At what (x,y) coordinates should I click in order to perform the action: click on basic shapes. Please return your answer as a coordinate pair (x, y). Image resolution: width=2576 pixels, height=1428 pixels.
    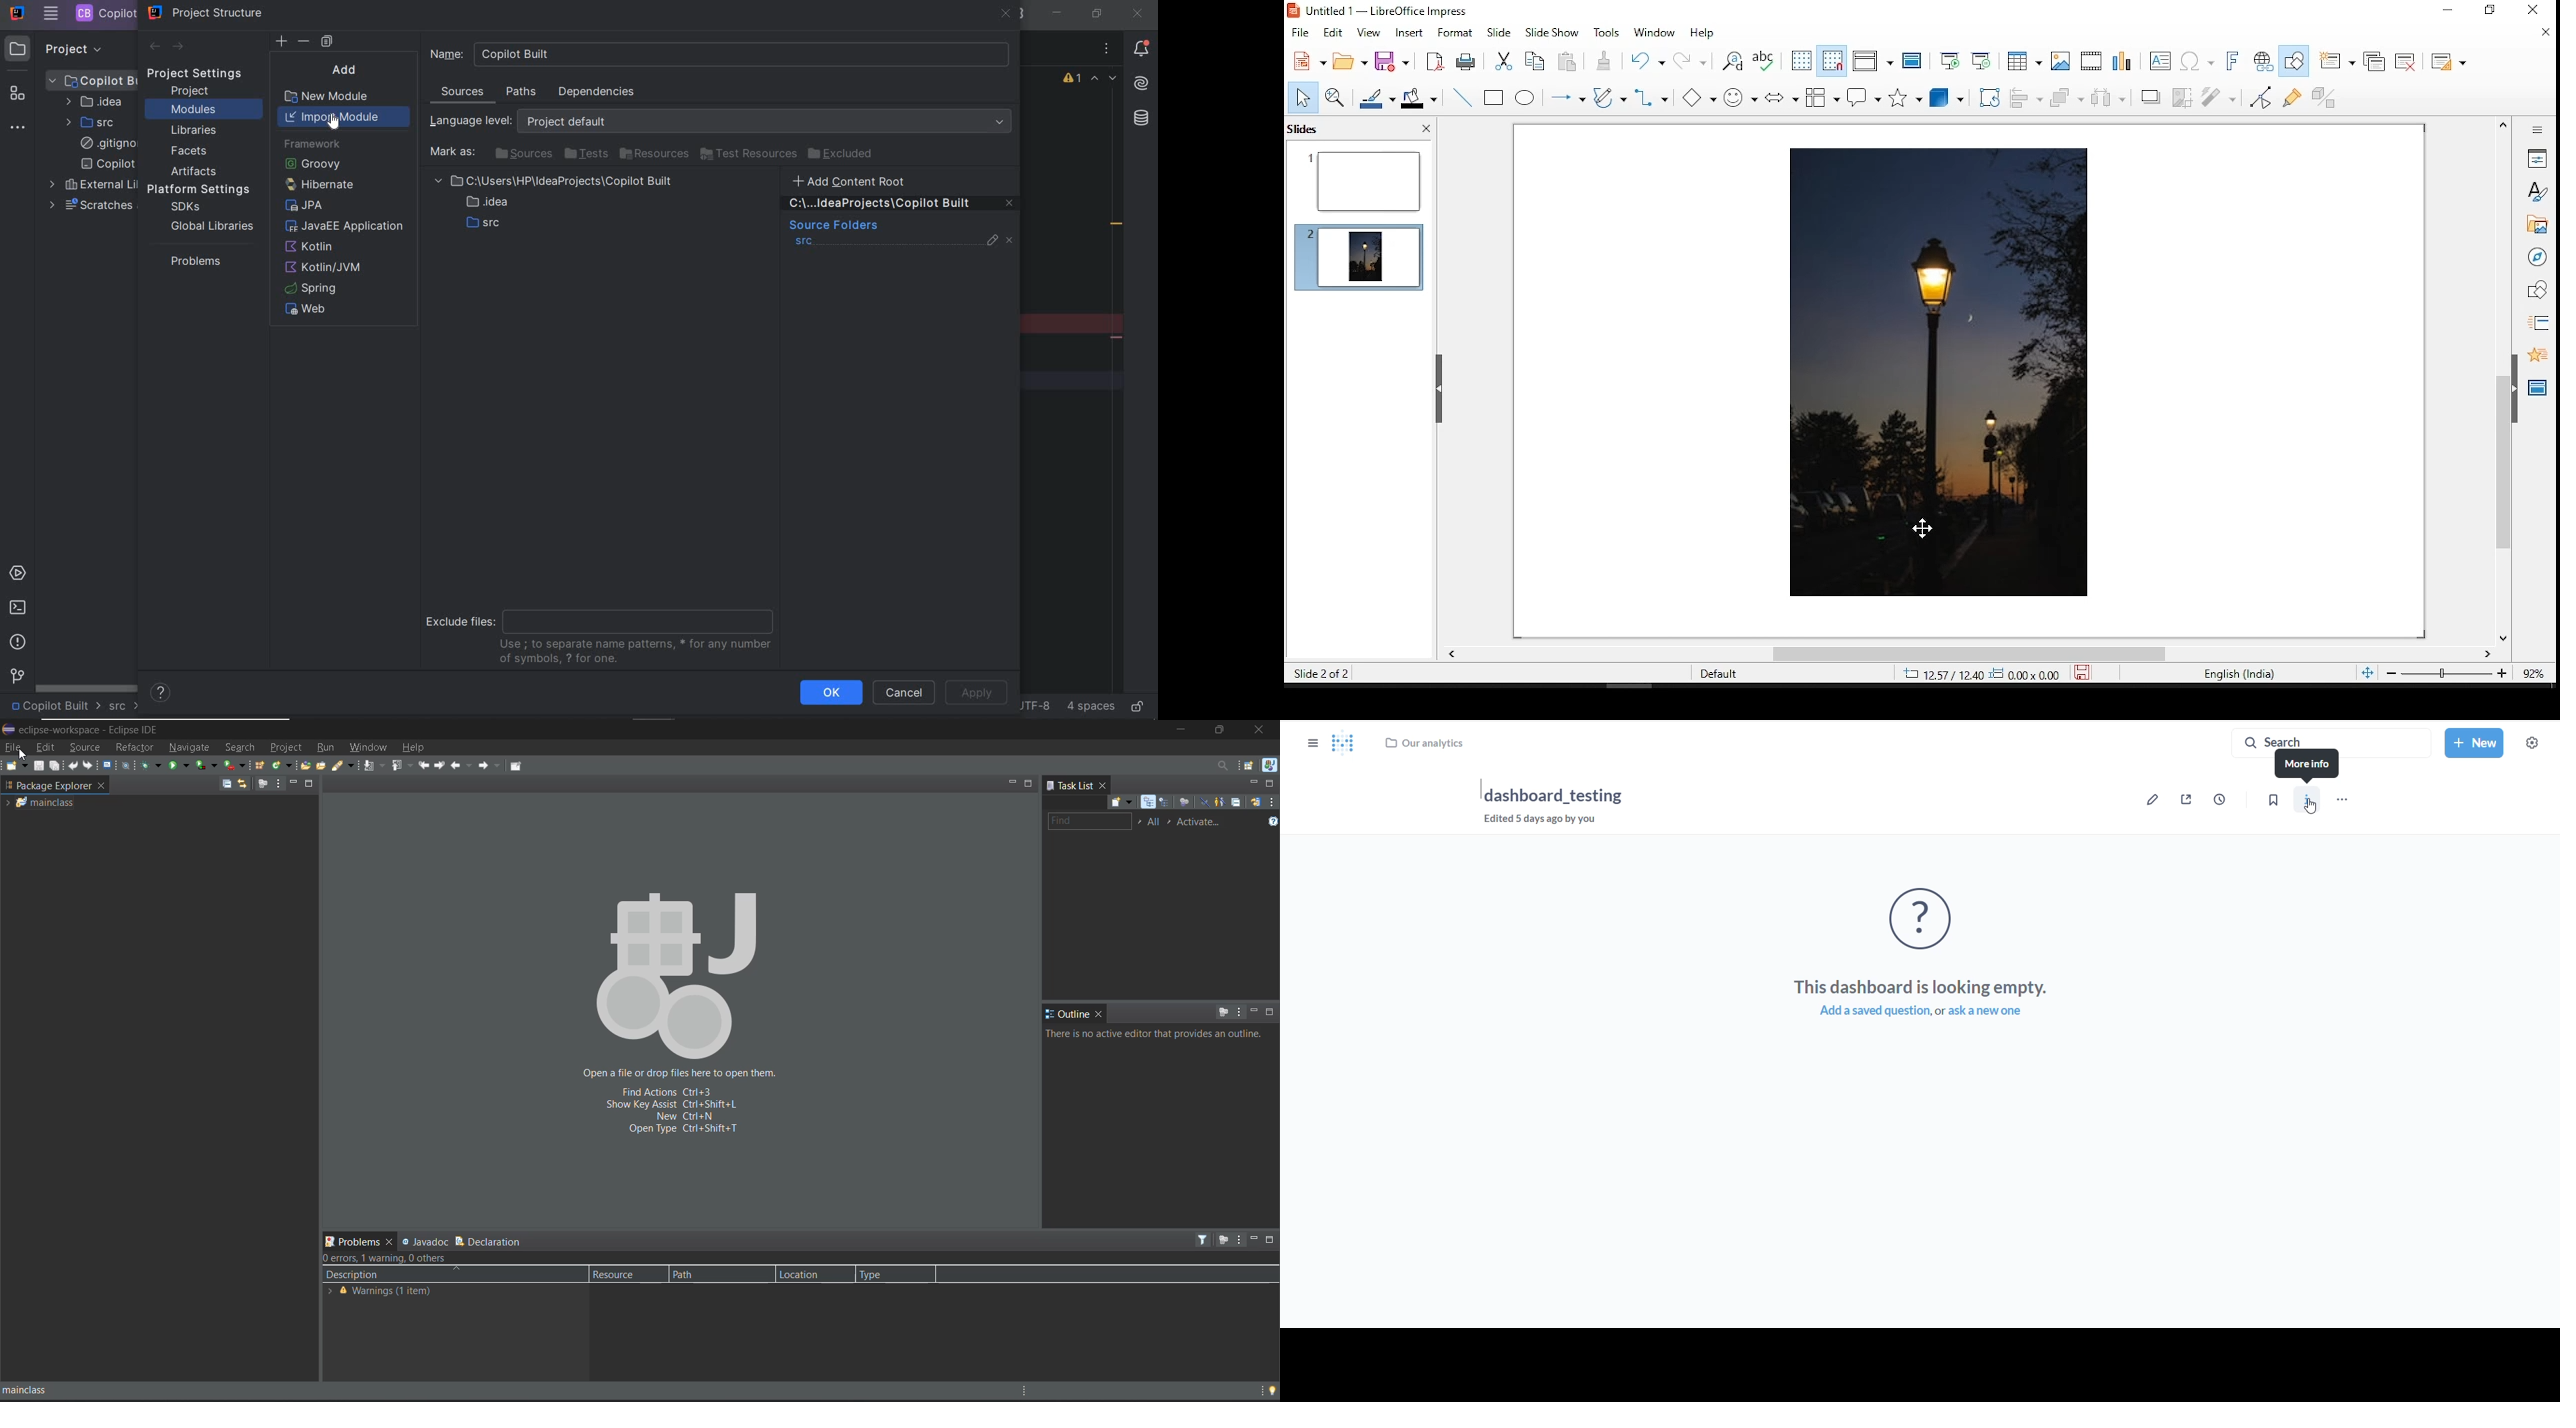
    Looking at the image, I should click on (1697, 97).